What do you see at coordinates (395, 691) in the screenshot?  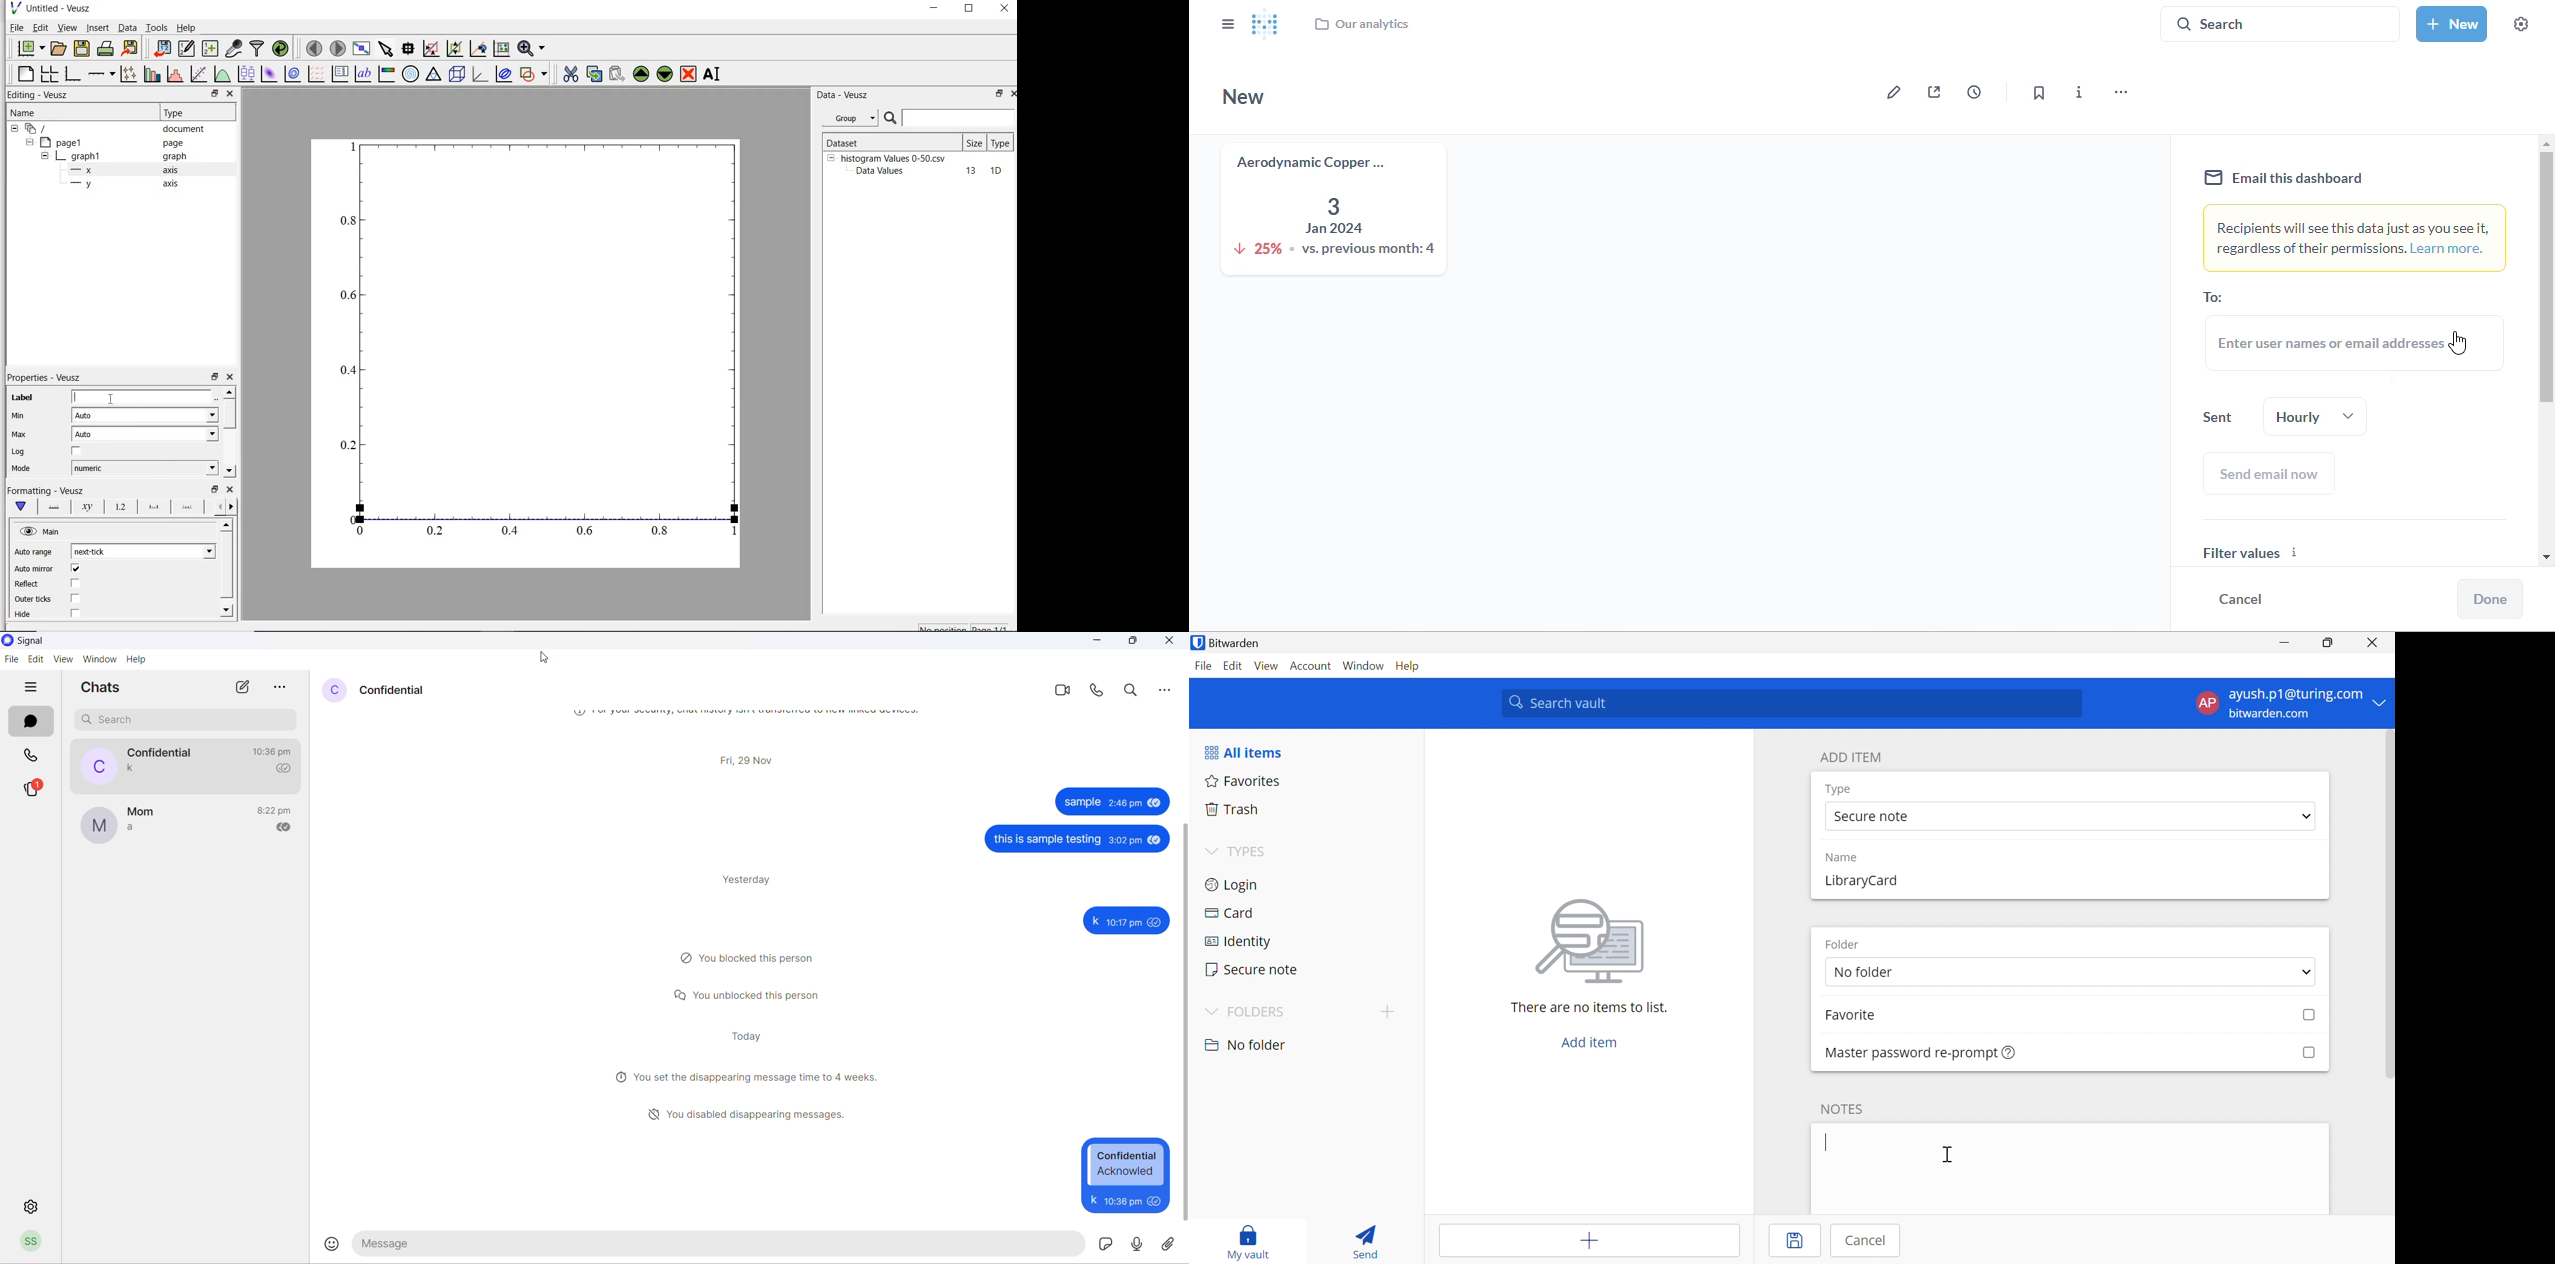 I see `contact name` at bounding box center [395, 691].